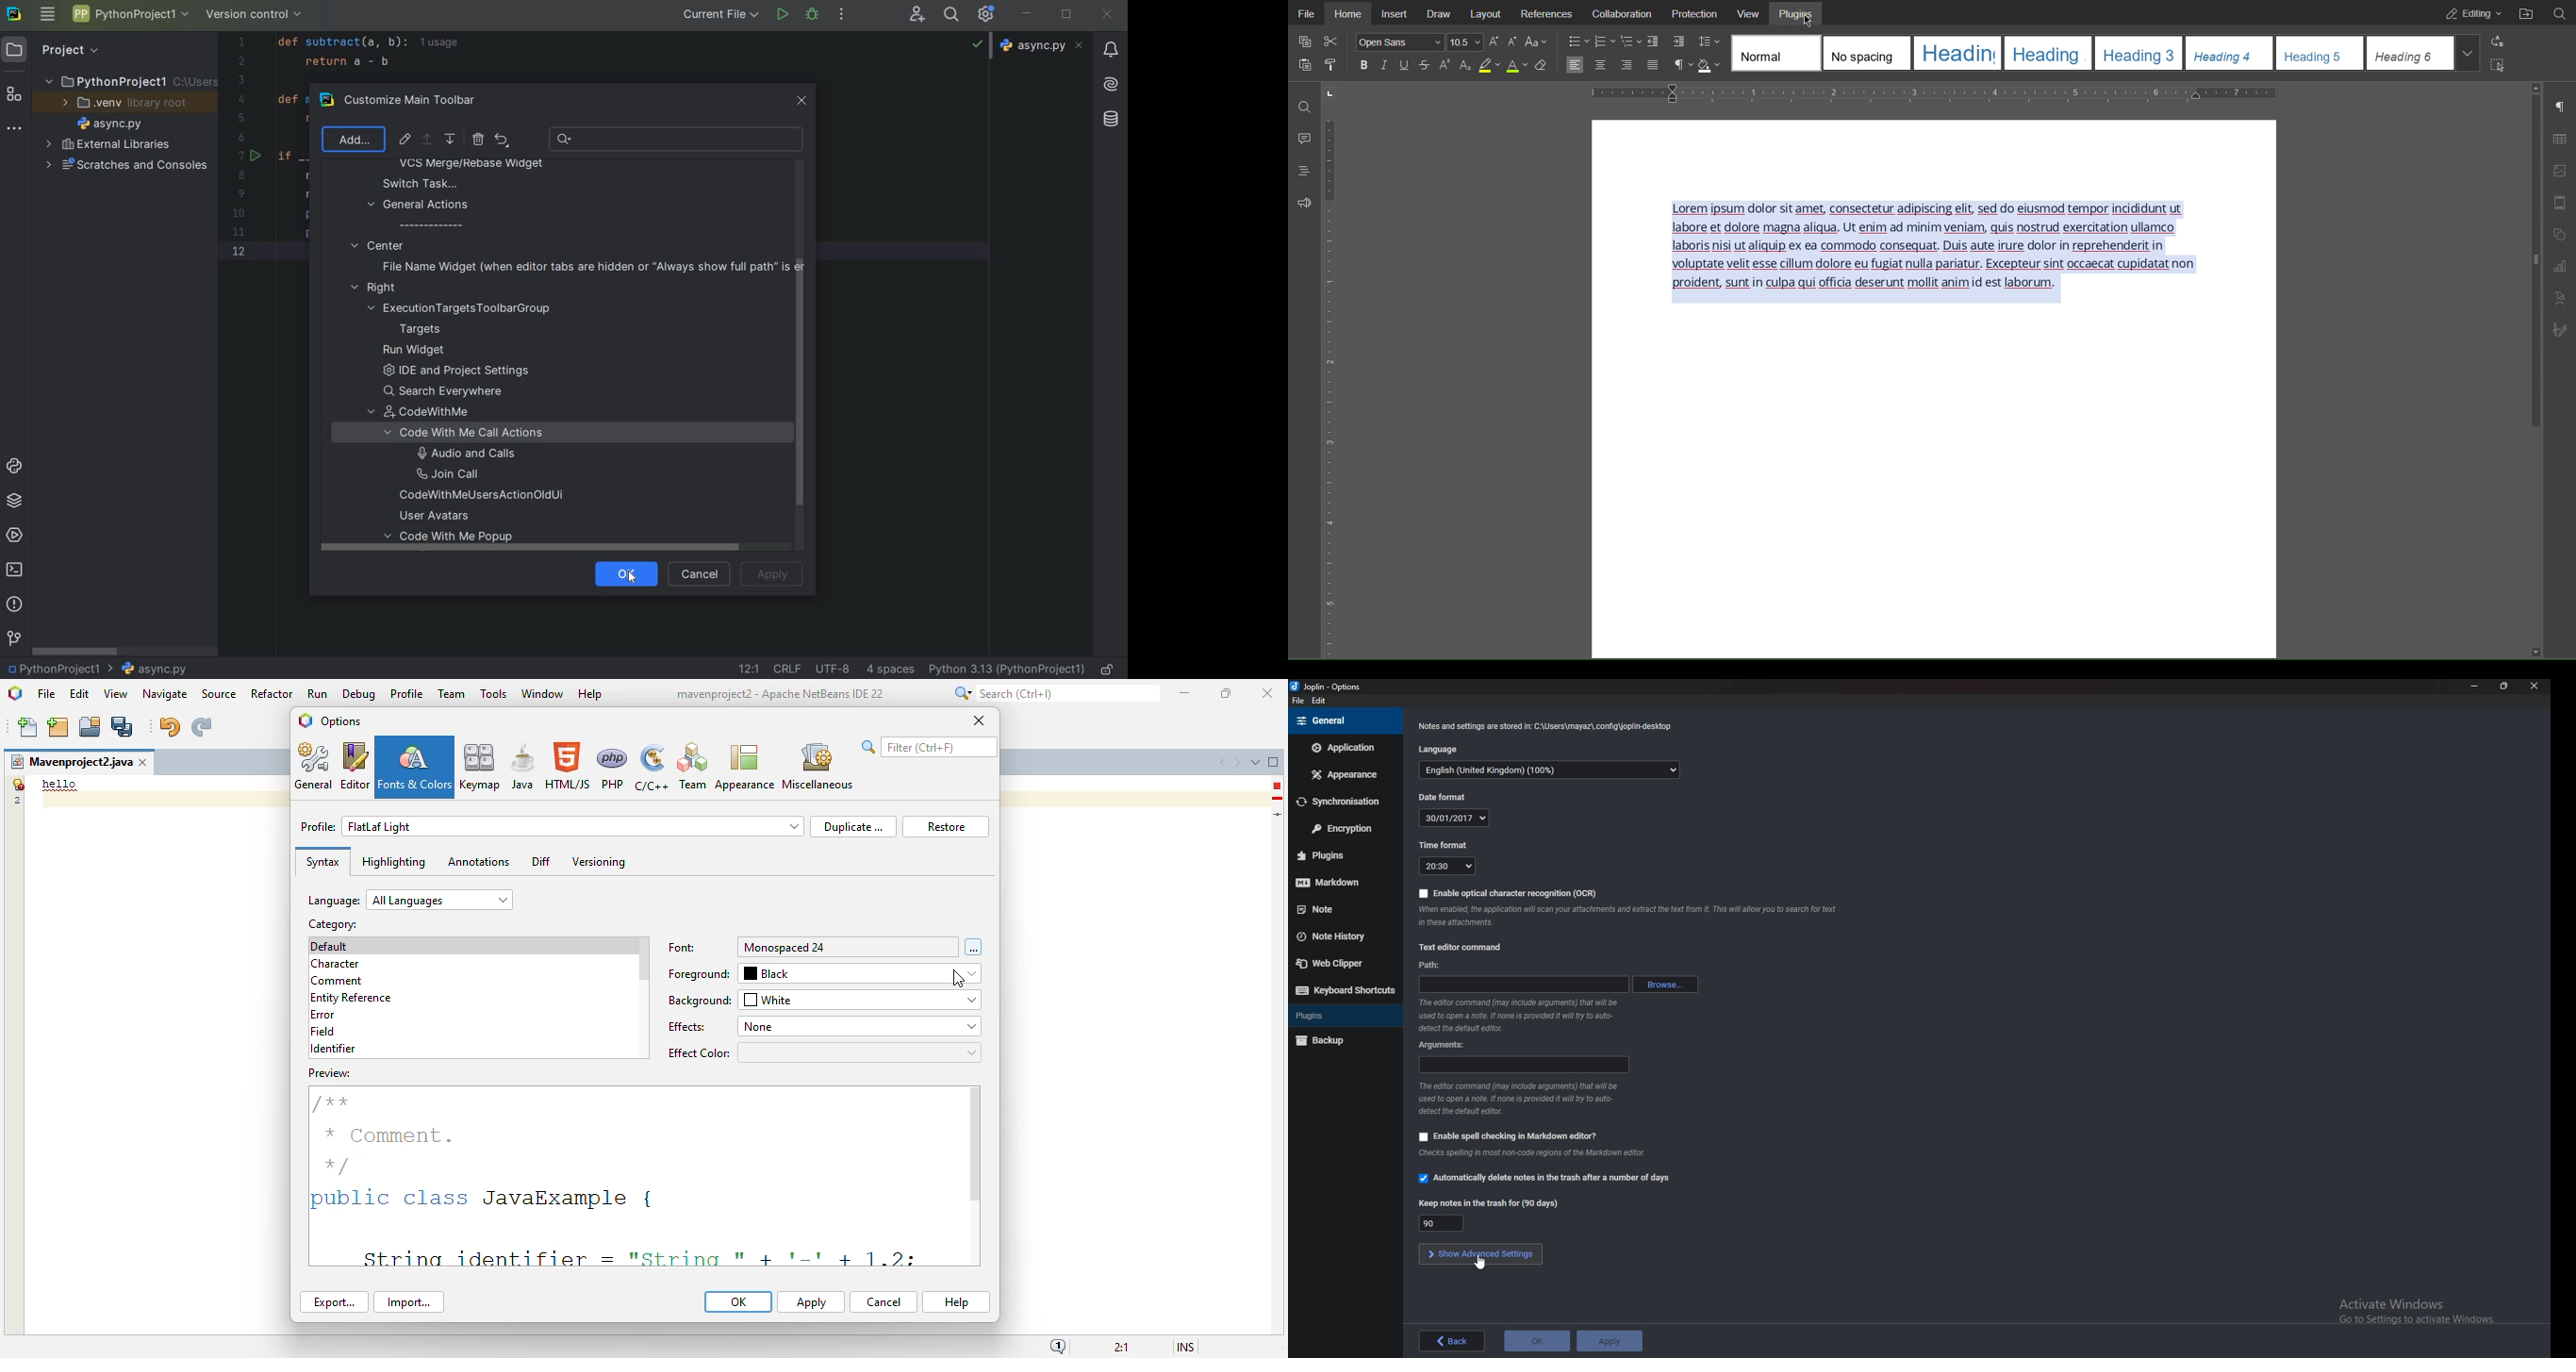  Describe the element at coordinates (1544, 1153) in the screenshot. I see `Info` at that location.